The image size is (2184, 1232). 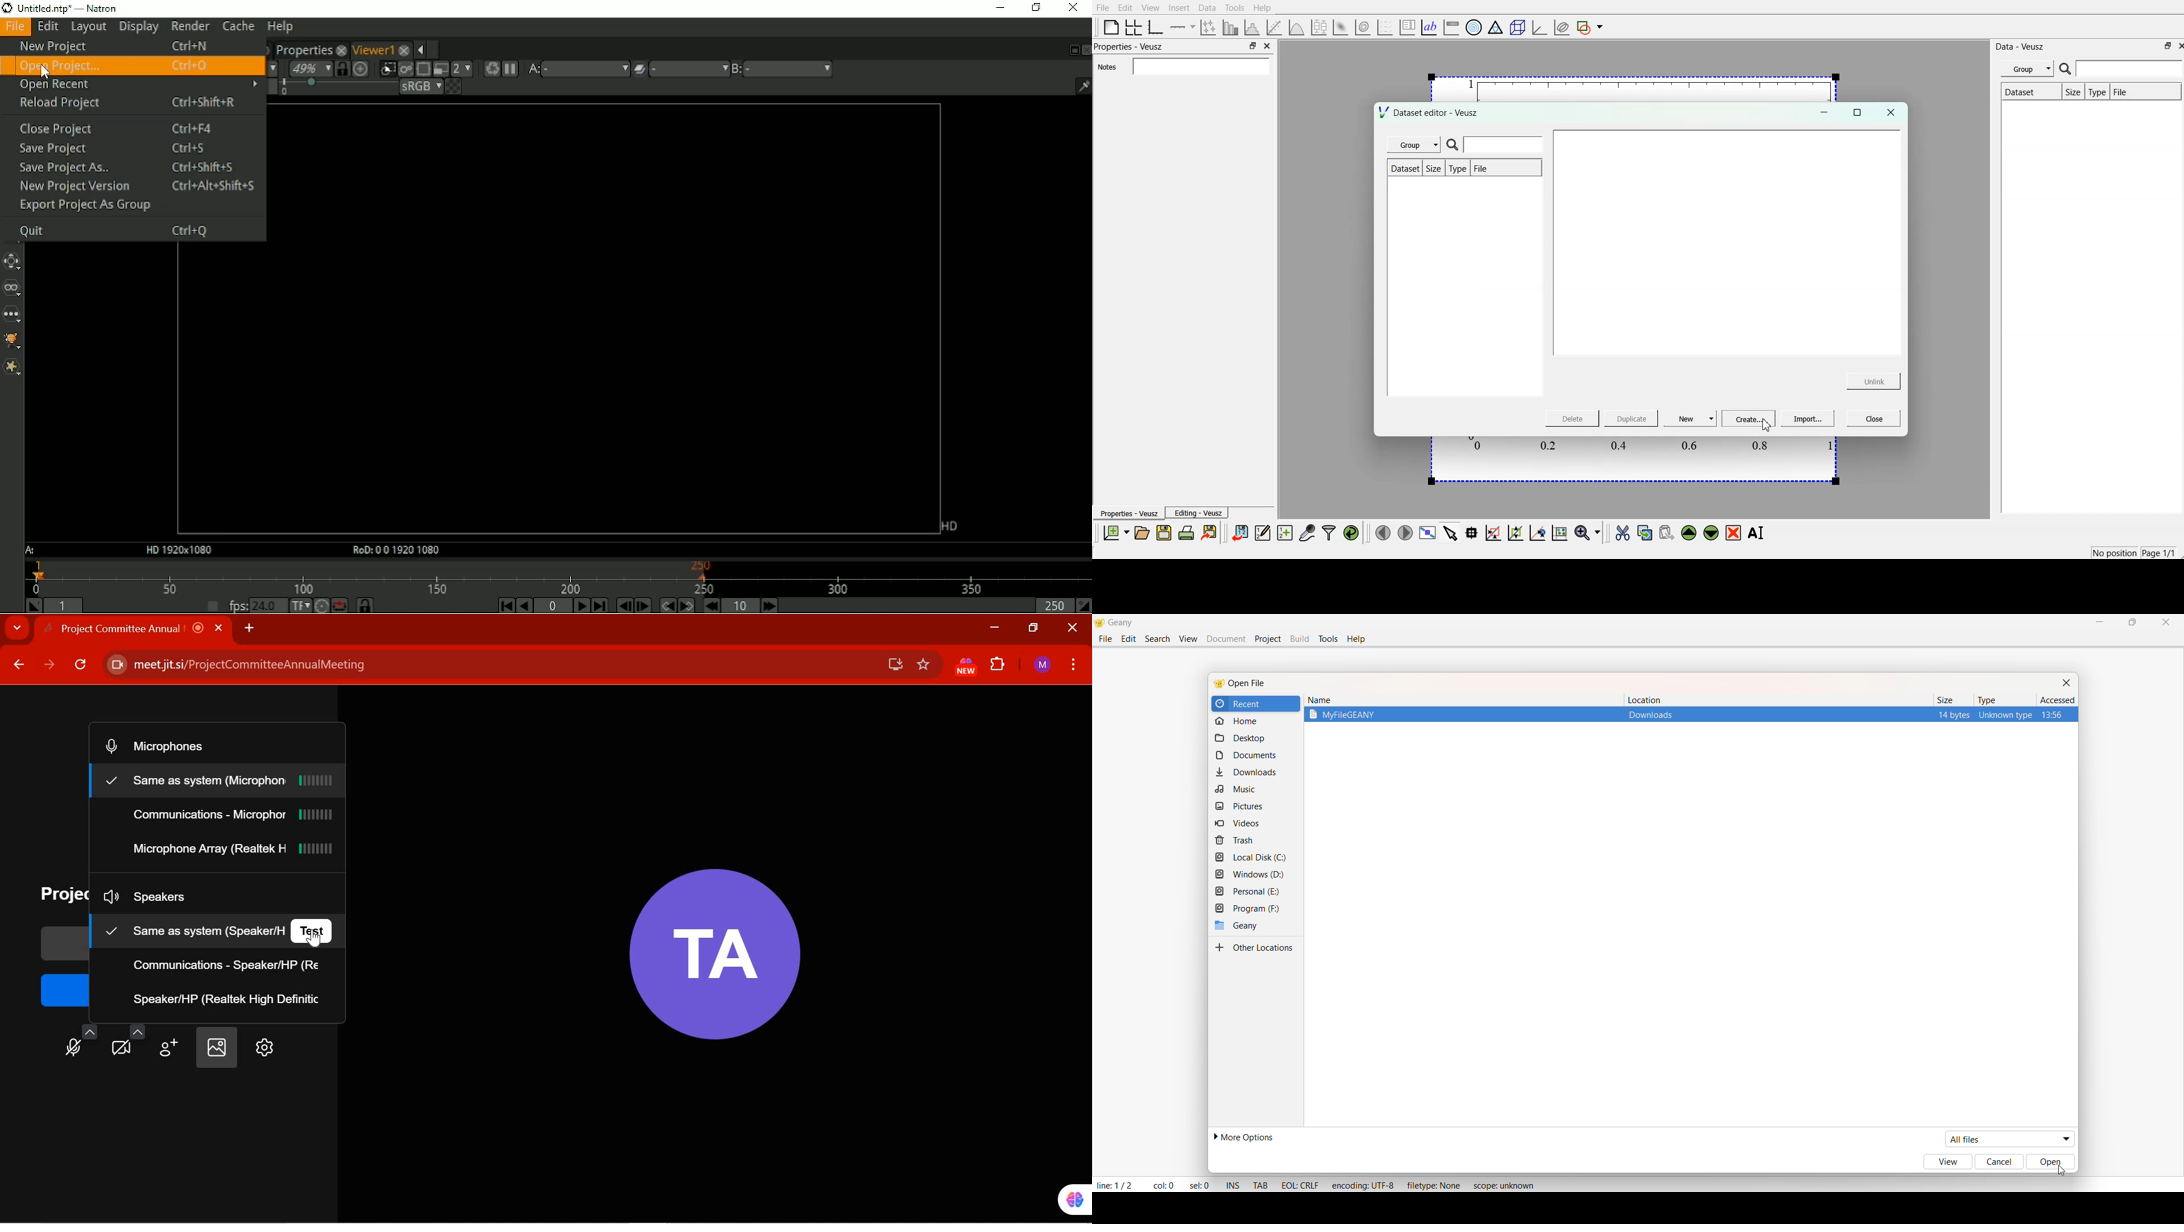 What do you see at coordinates (129, 1041) in the screenshot?
I see `video settings` at bounding box center [129, 1041].